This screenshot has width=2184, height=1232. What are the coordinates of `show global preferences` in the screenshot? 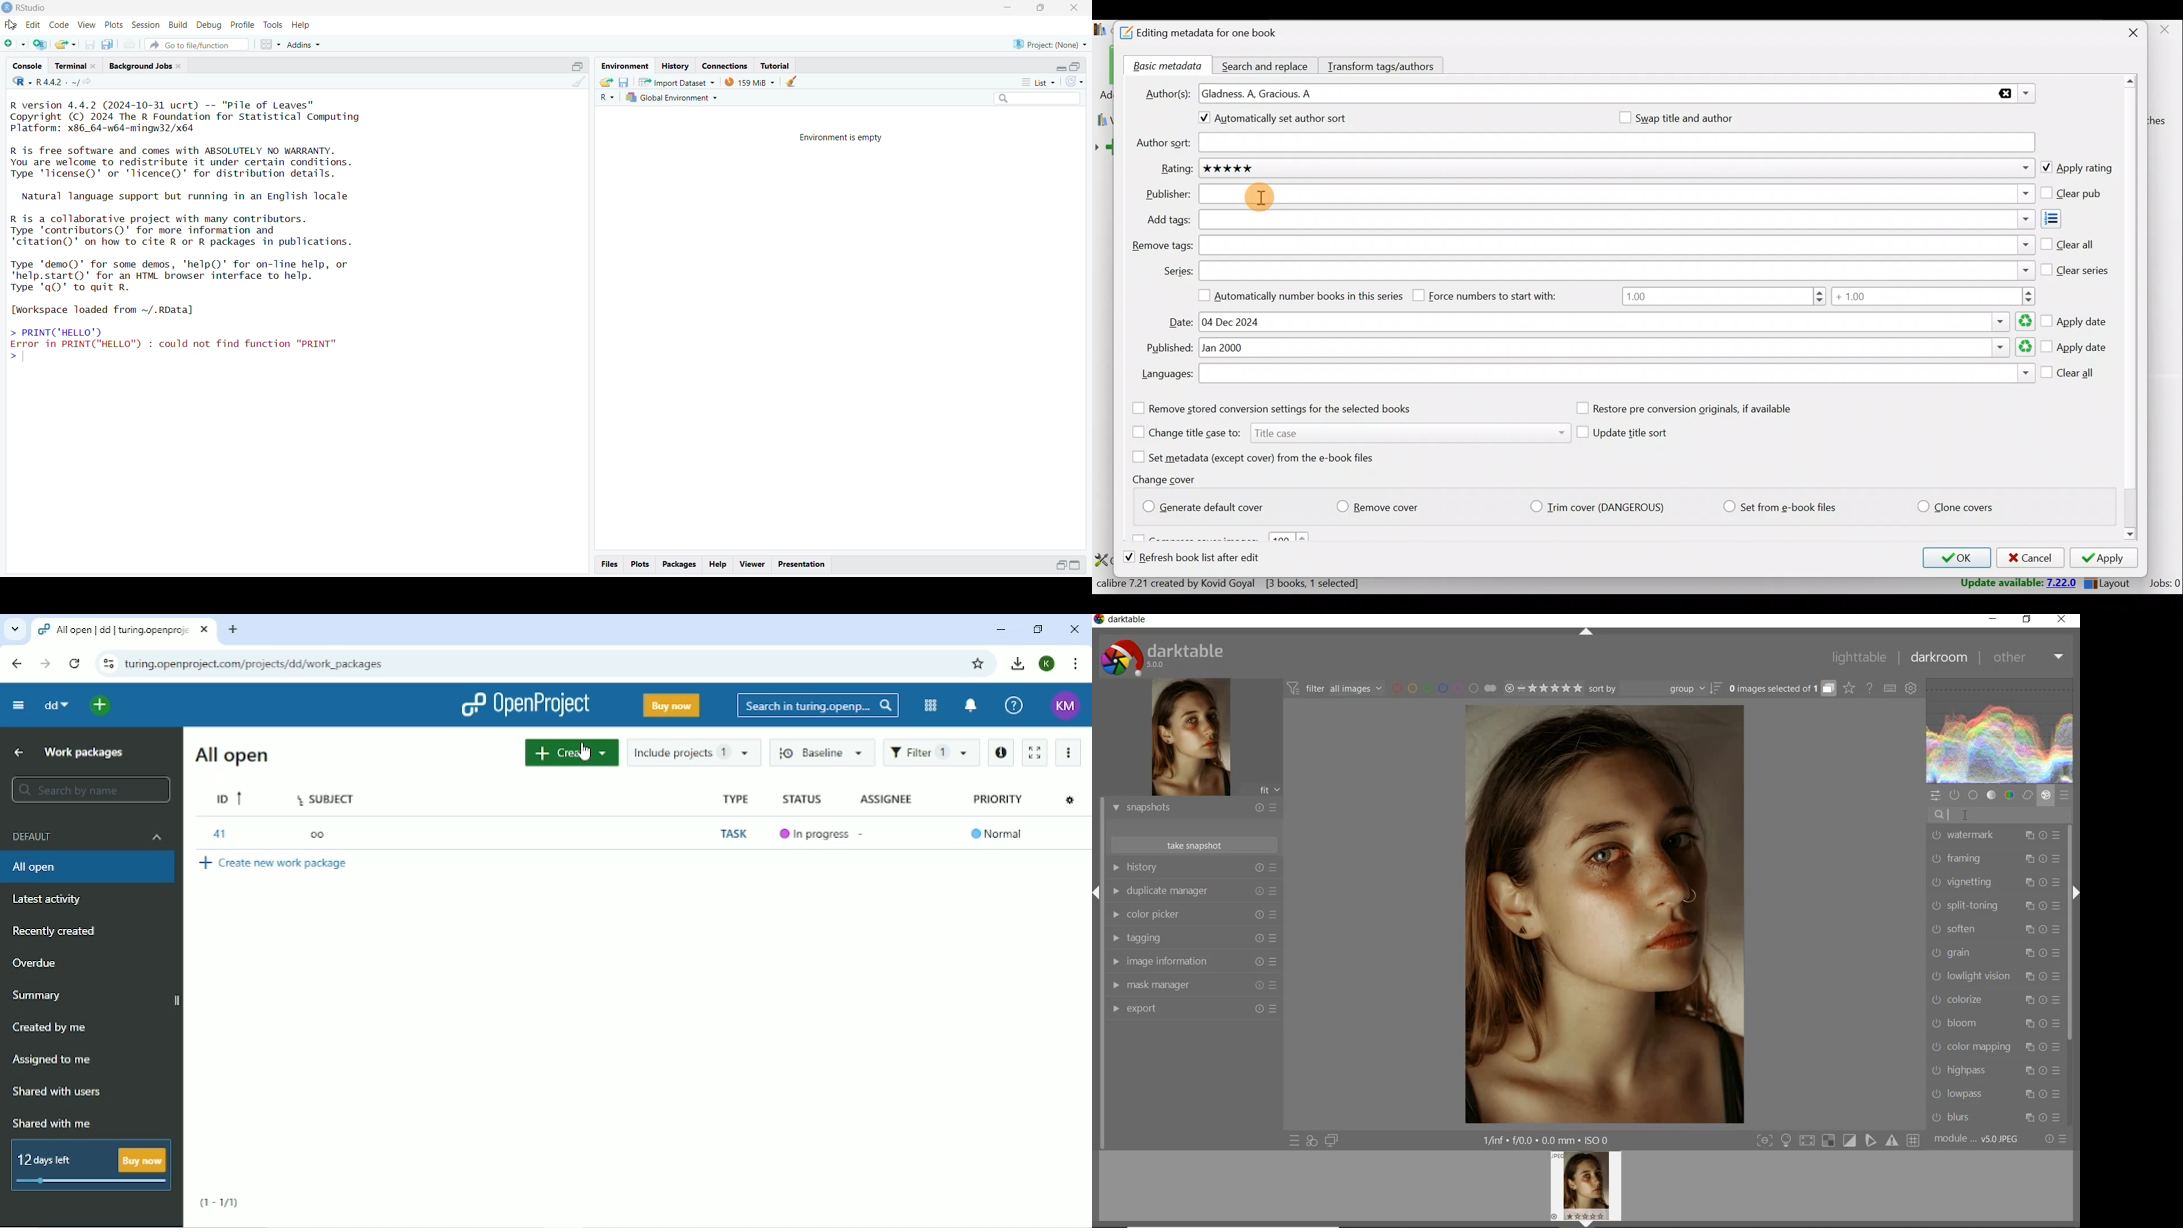 It's located at (1912, 689).